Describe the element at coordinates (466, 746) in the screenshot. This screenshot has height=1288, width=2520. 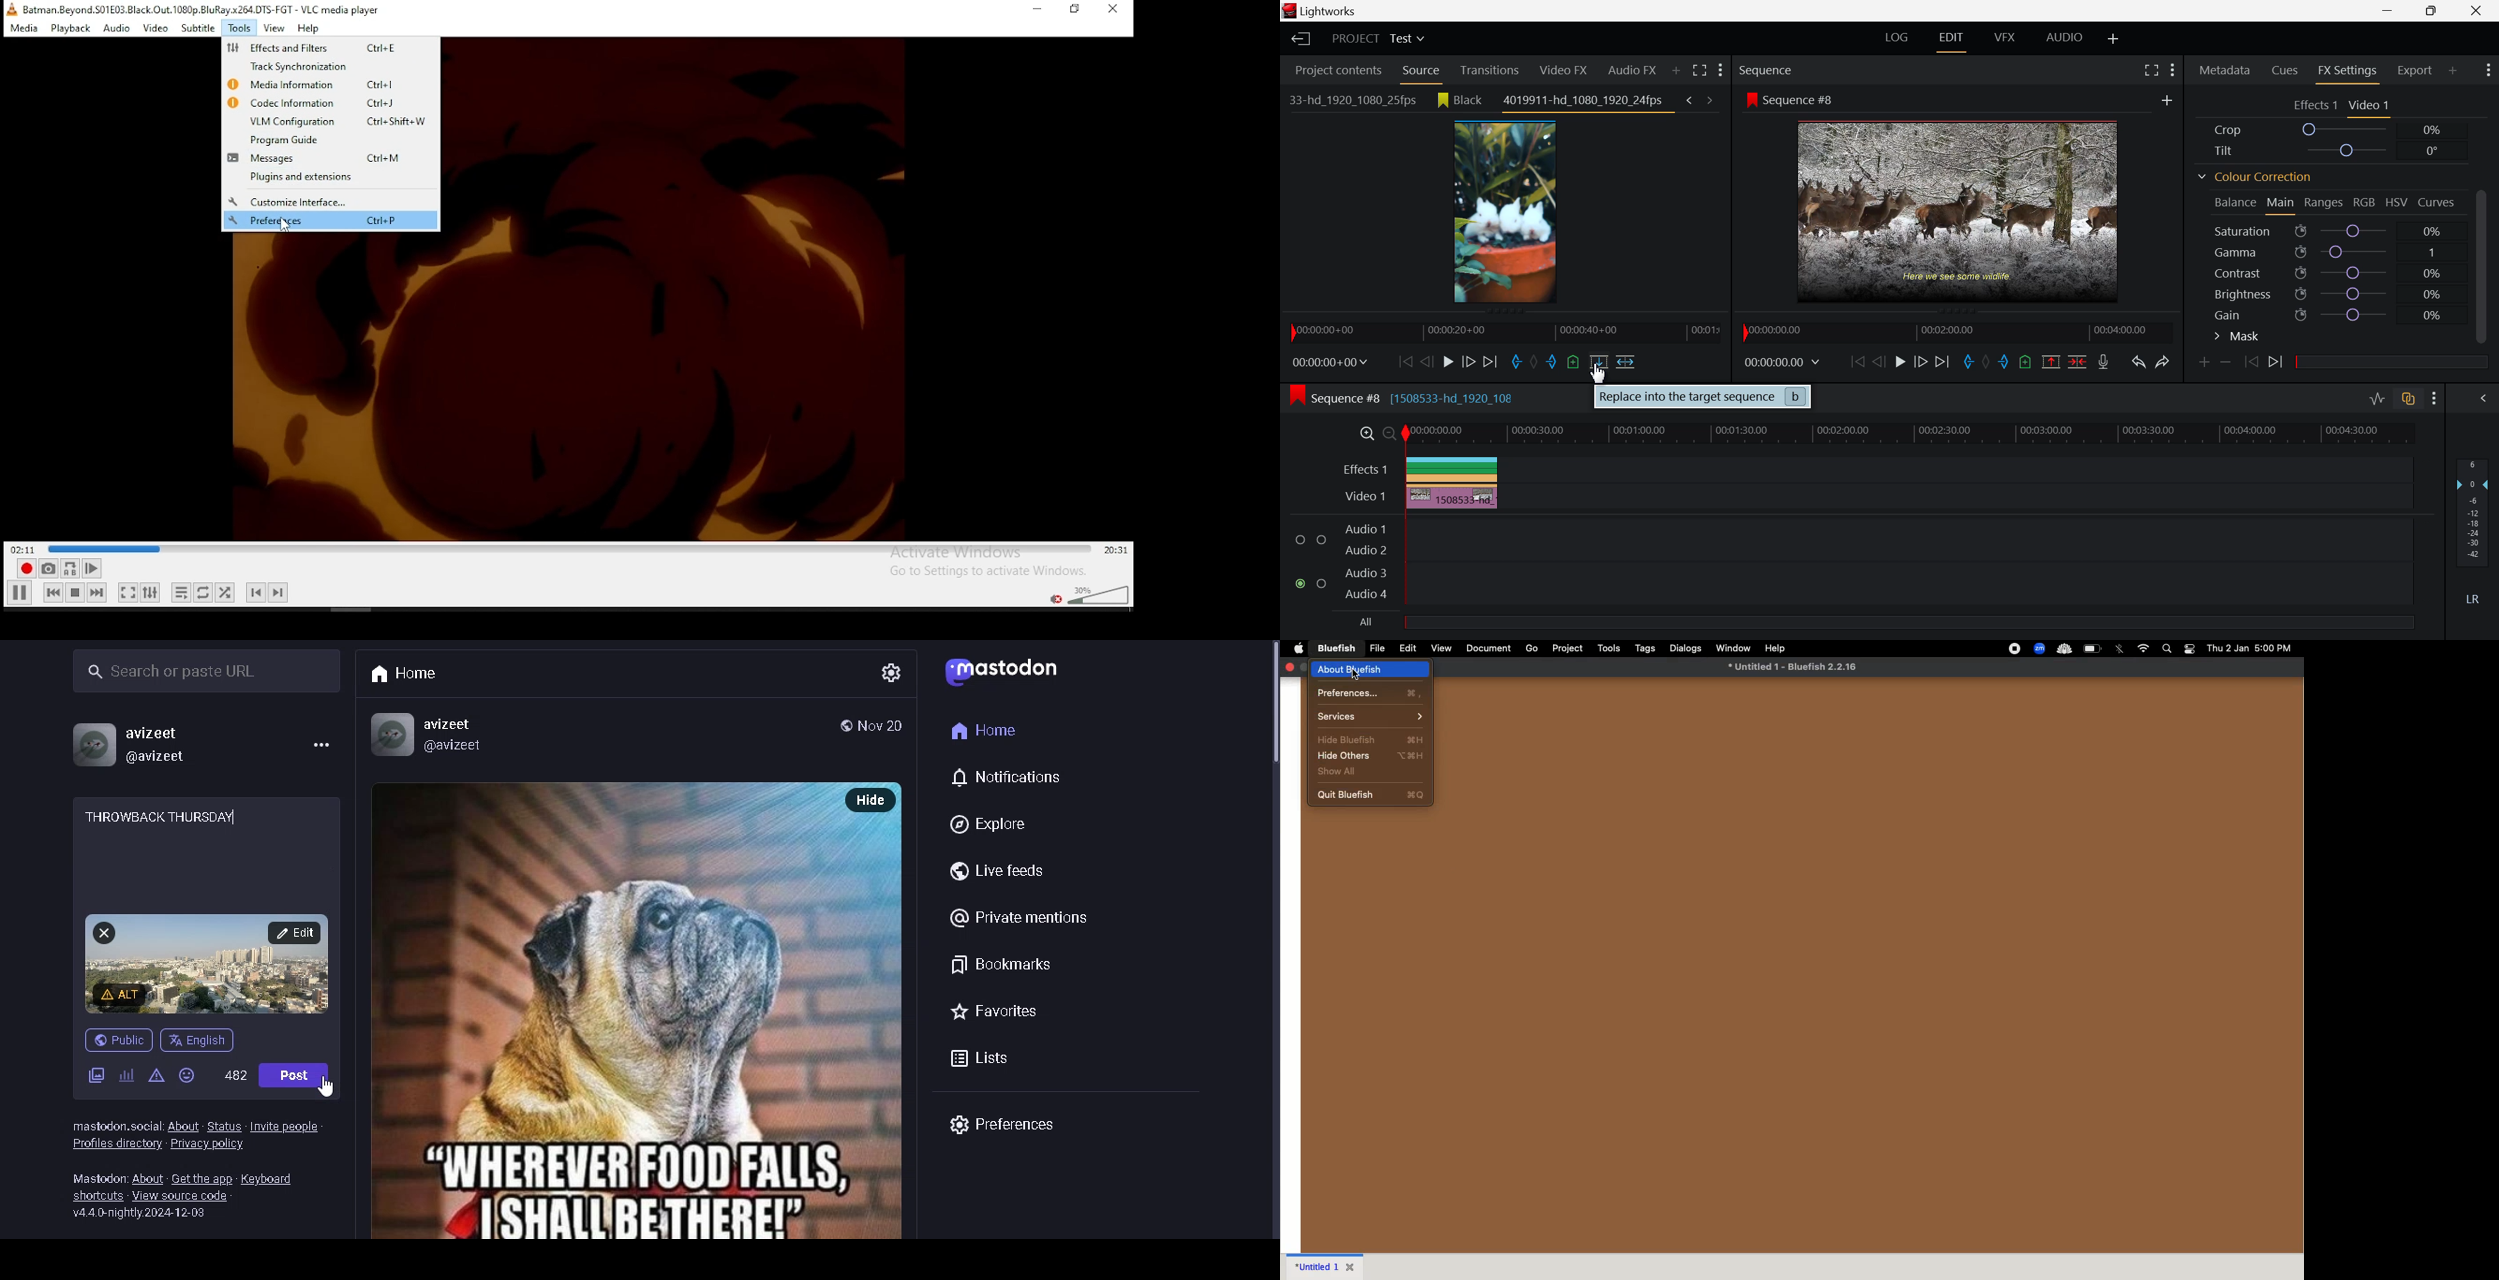
I see `@avizeet` at that location.